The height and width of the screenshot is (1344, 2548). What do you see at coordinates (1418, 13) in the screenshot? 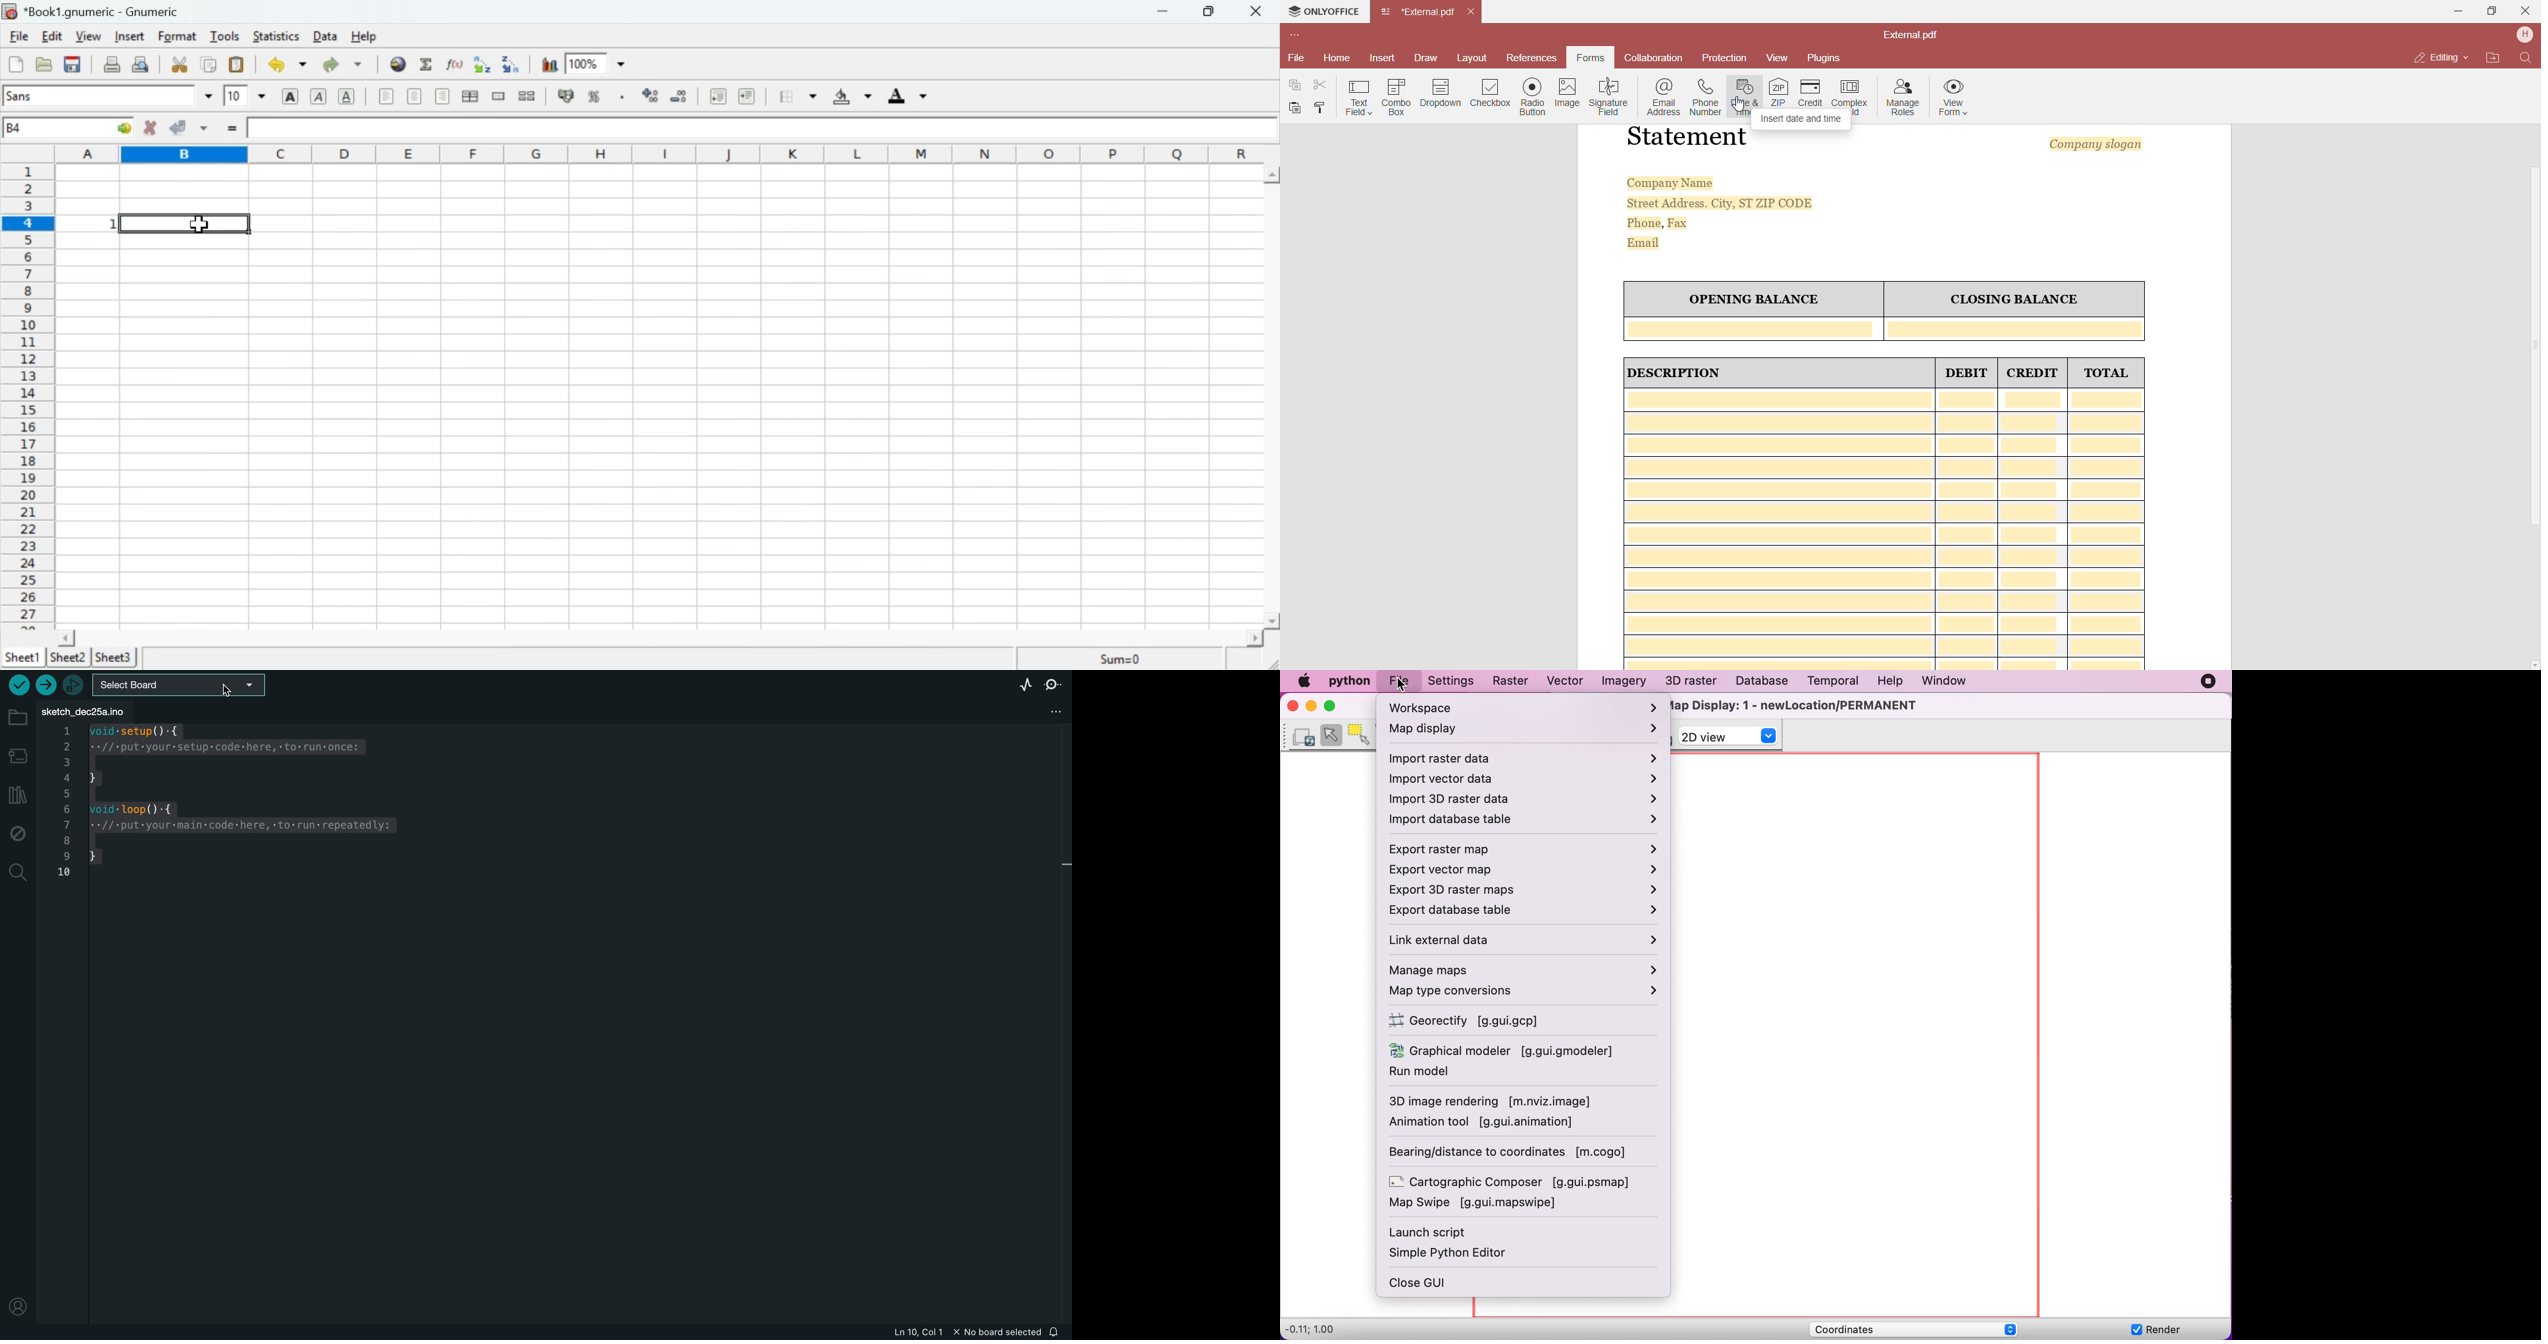
I see `Tab name(External.pdf)` at bounding box center [1418, 13].